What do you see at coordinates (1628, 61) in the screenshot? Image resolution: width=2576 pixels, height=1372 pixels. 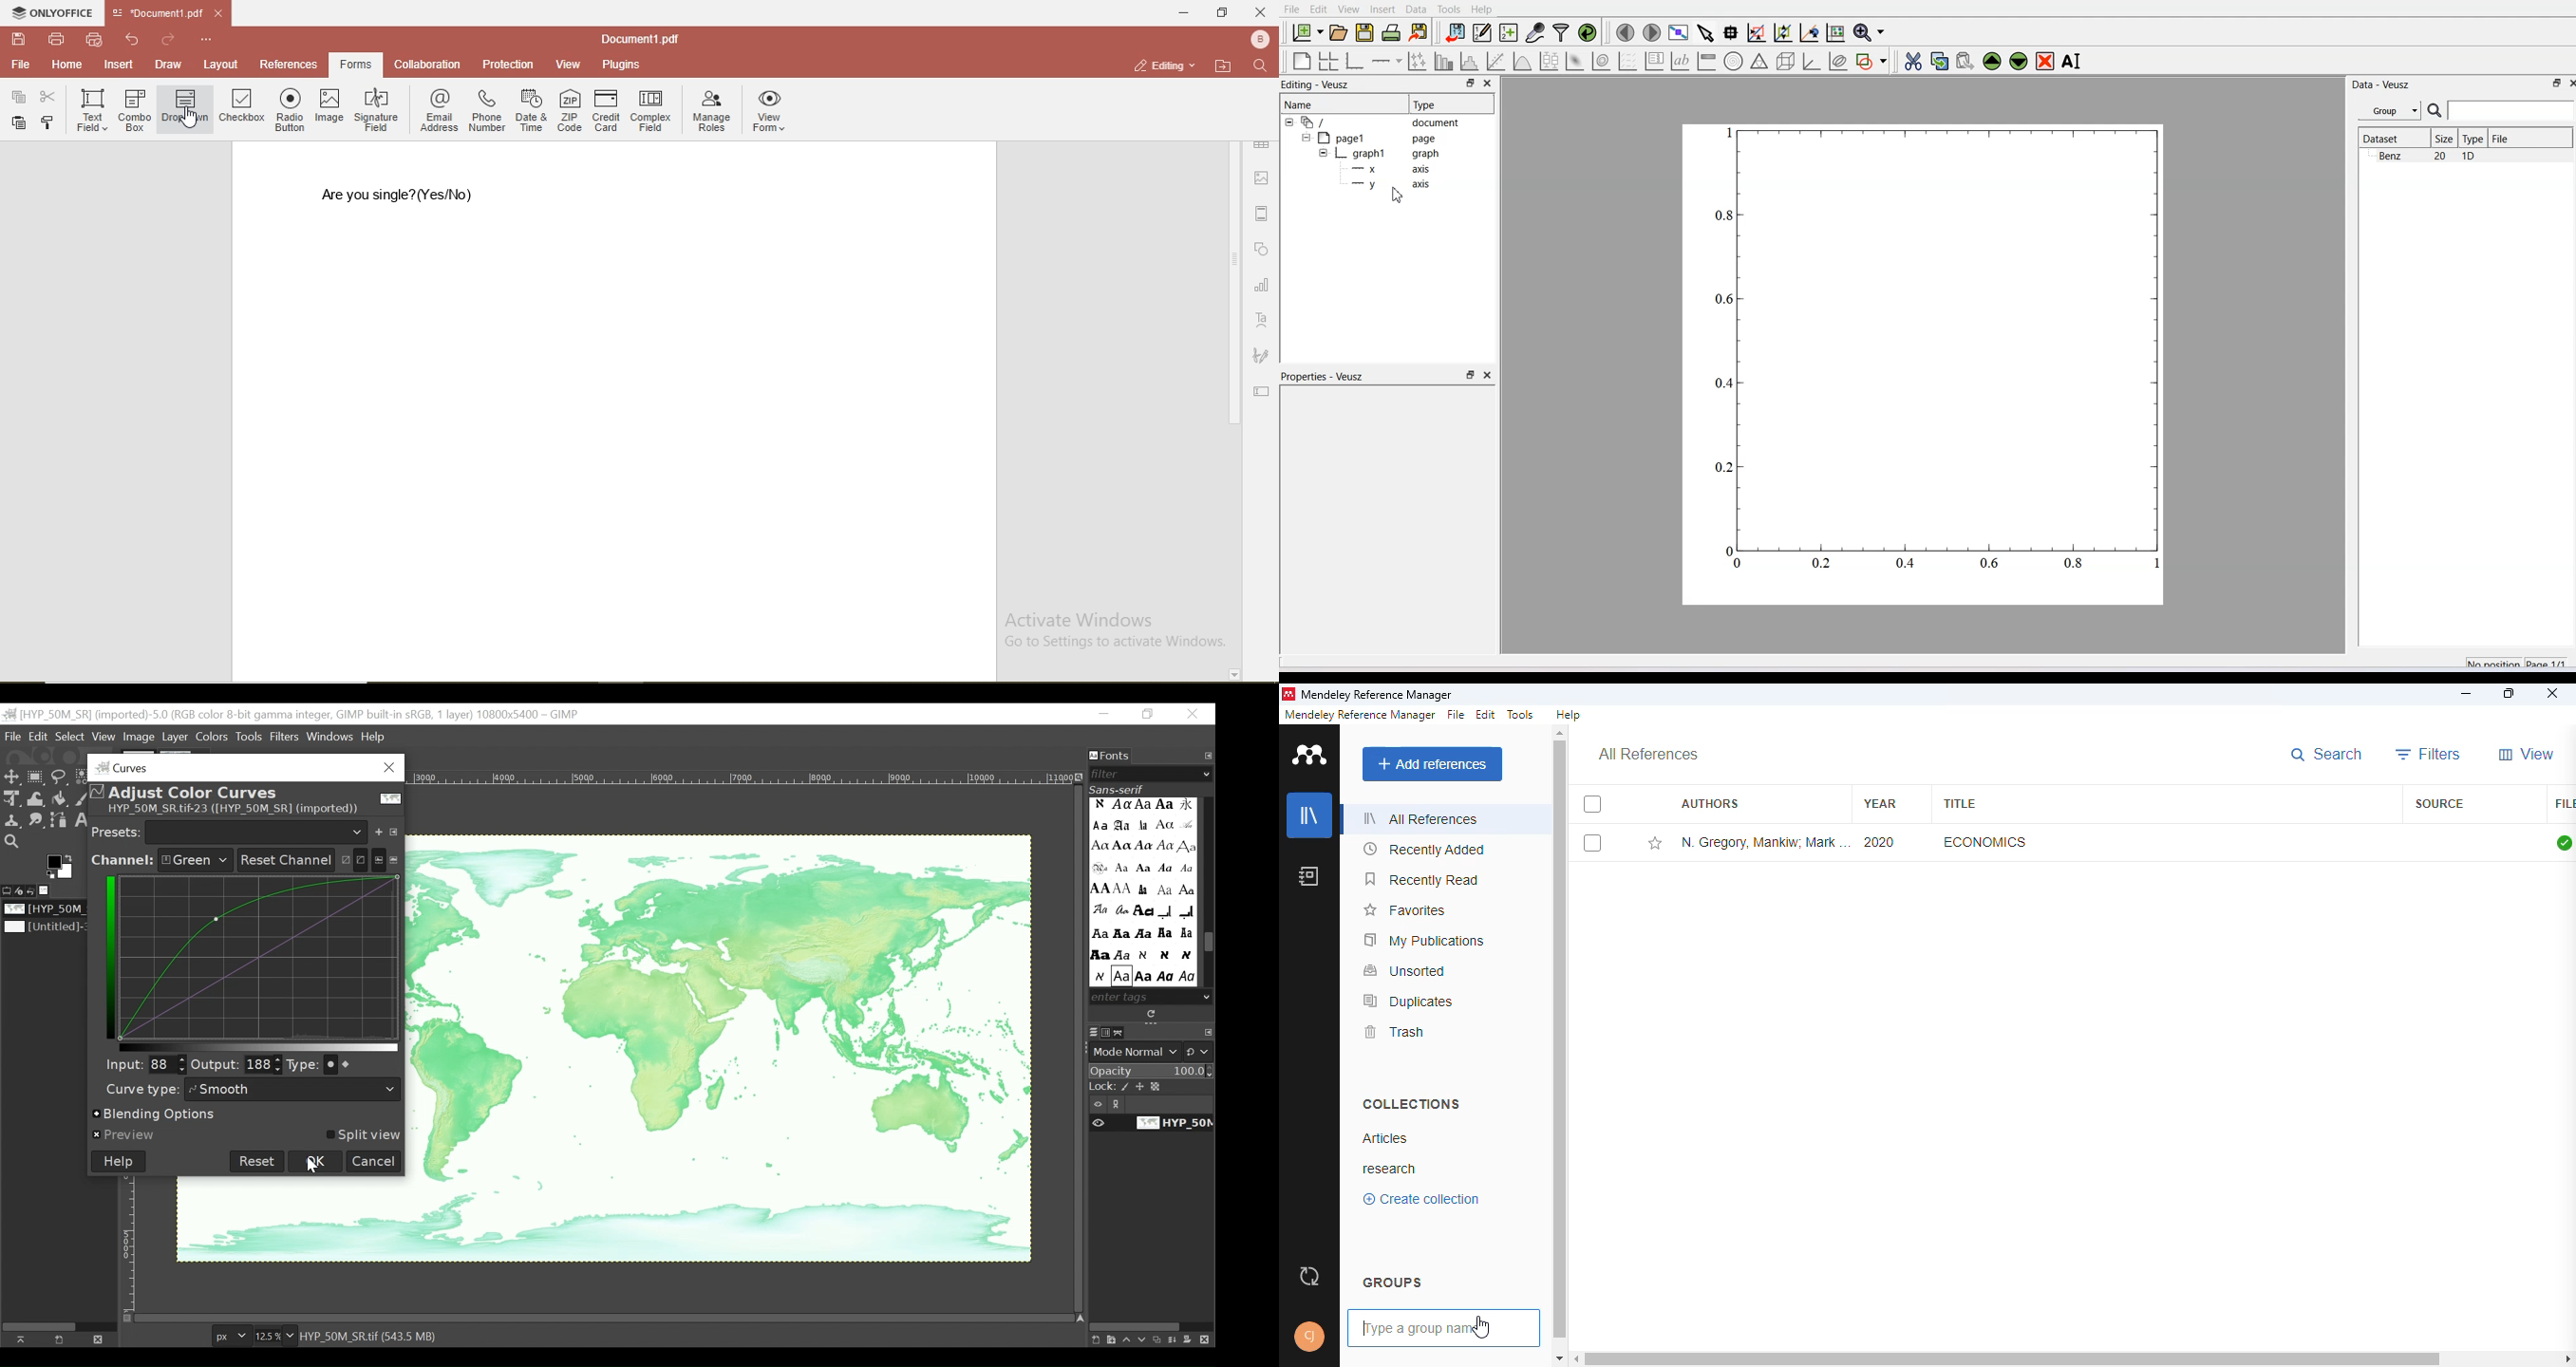 I see `Plot a vector field` at bounding box center [1628, 61].